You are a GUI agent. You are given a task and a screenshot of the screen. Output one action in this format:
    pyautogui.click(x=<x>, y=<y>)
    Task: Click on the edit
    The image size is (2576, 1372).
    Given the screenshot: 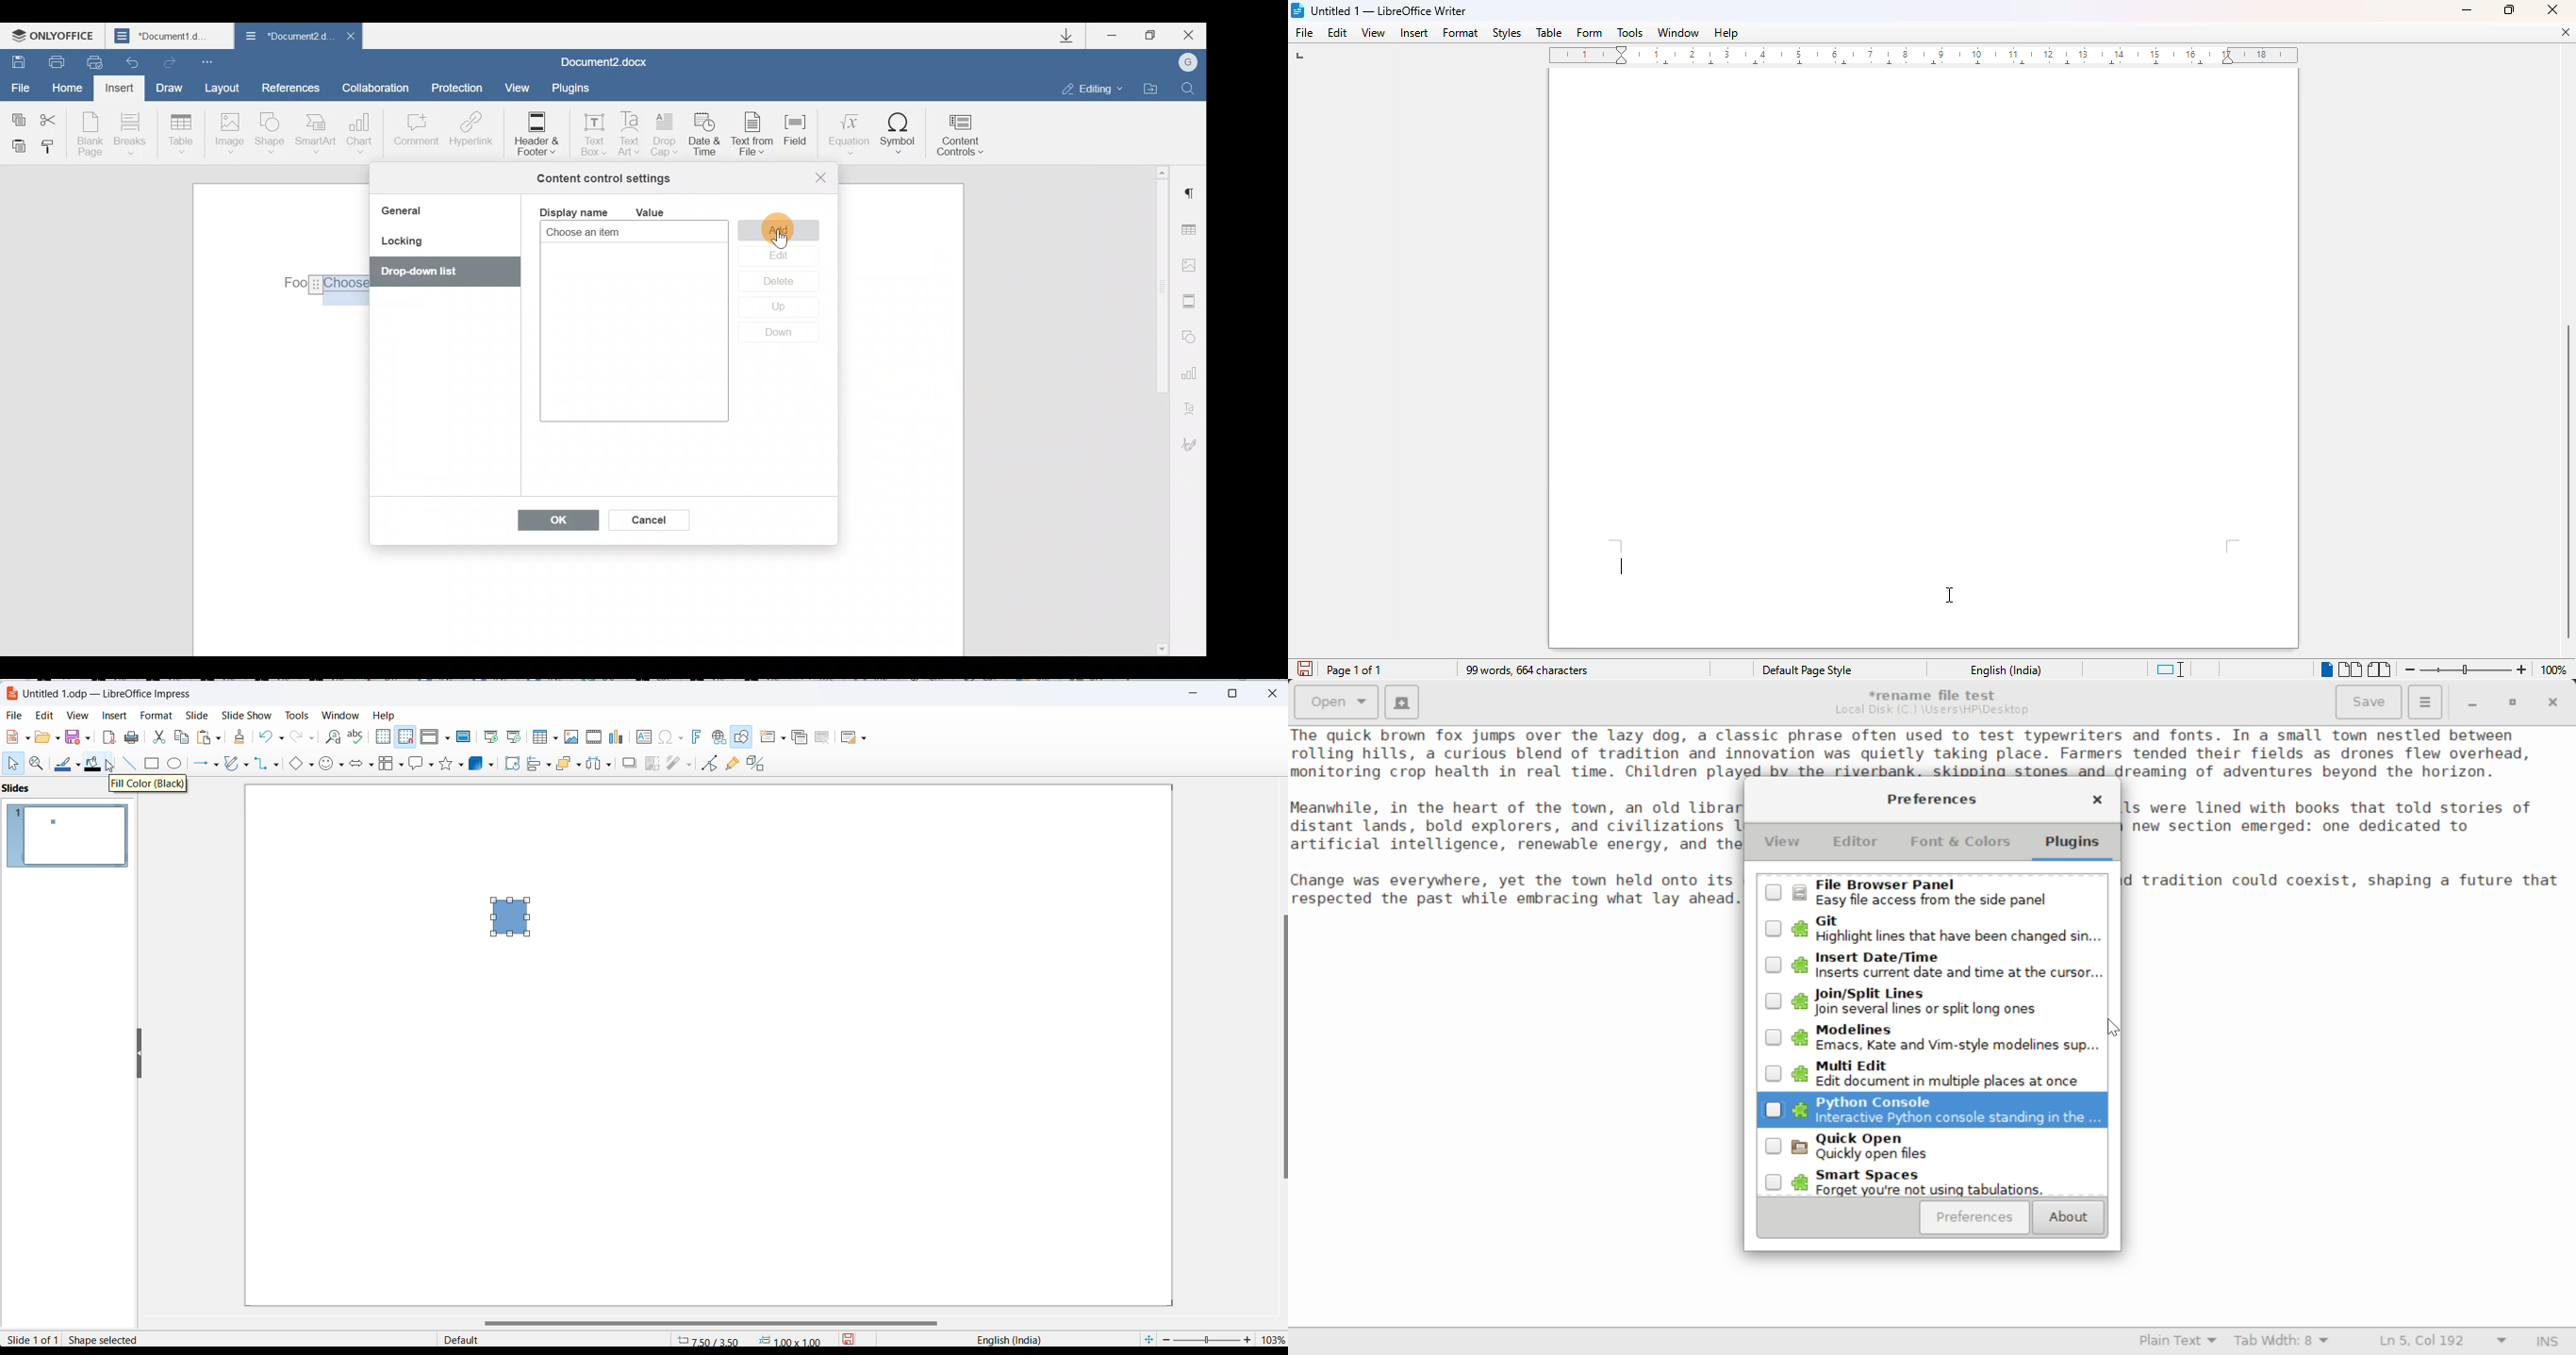 What is the action you would take?
    pyautogui.click(x=1338, y=33)
    